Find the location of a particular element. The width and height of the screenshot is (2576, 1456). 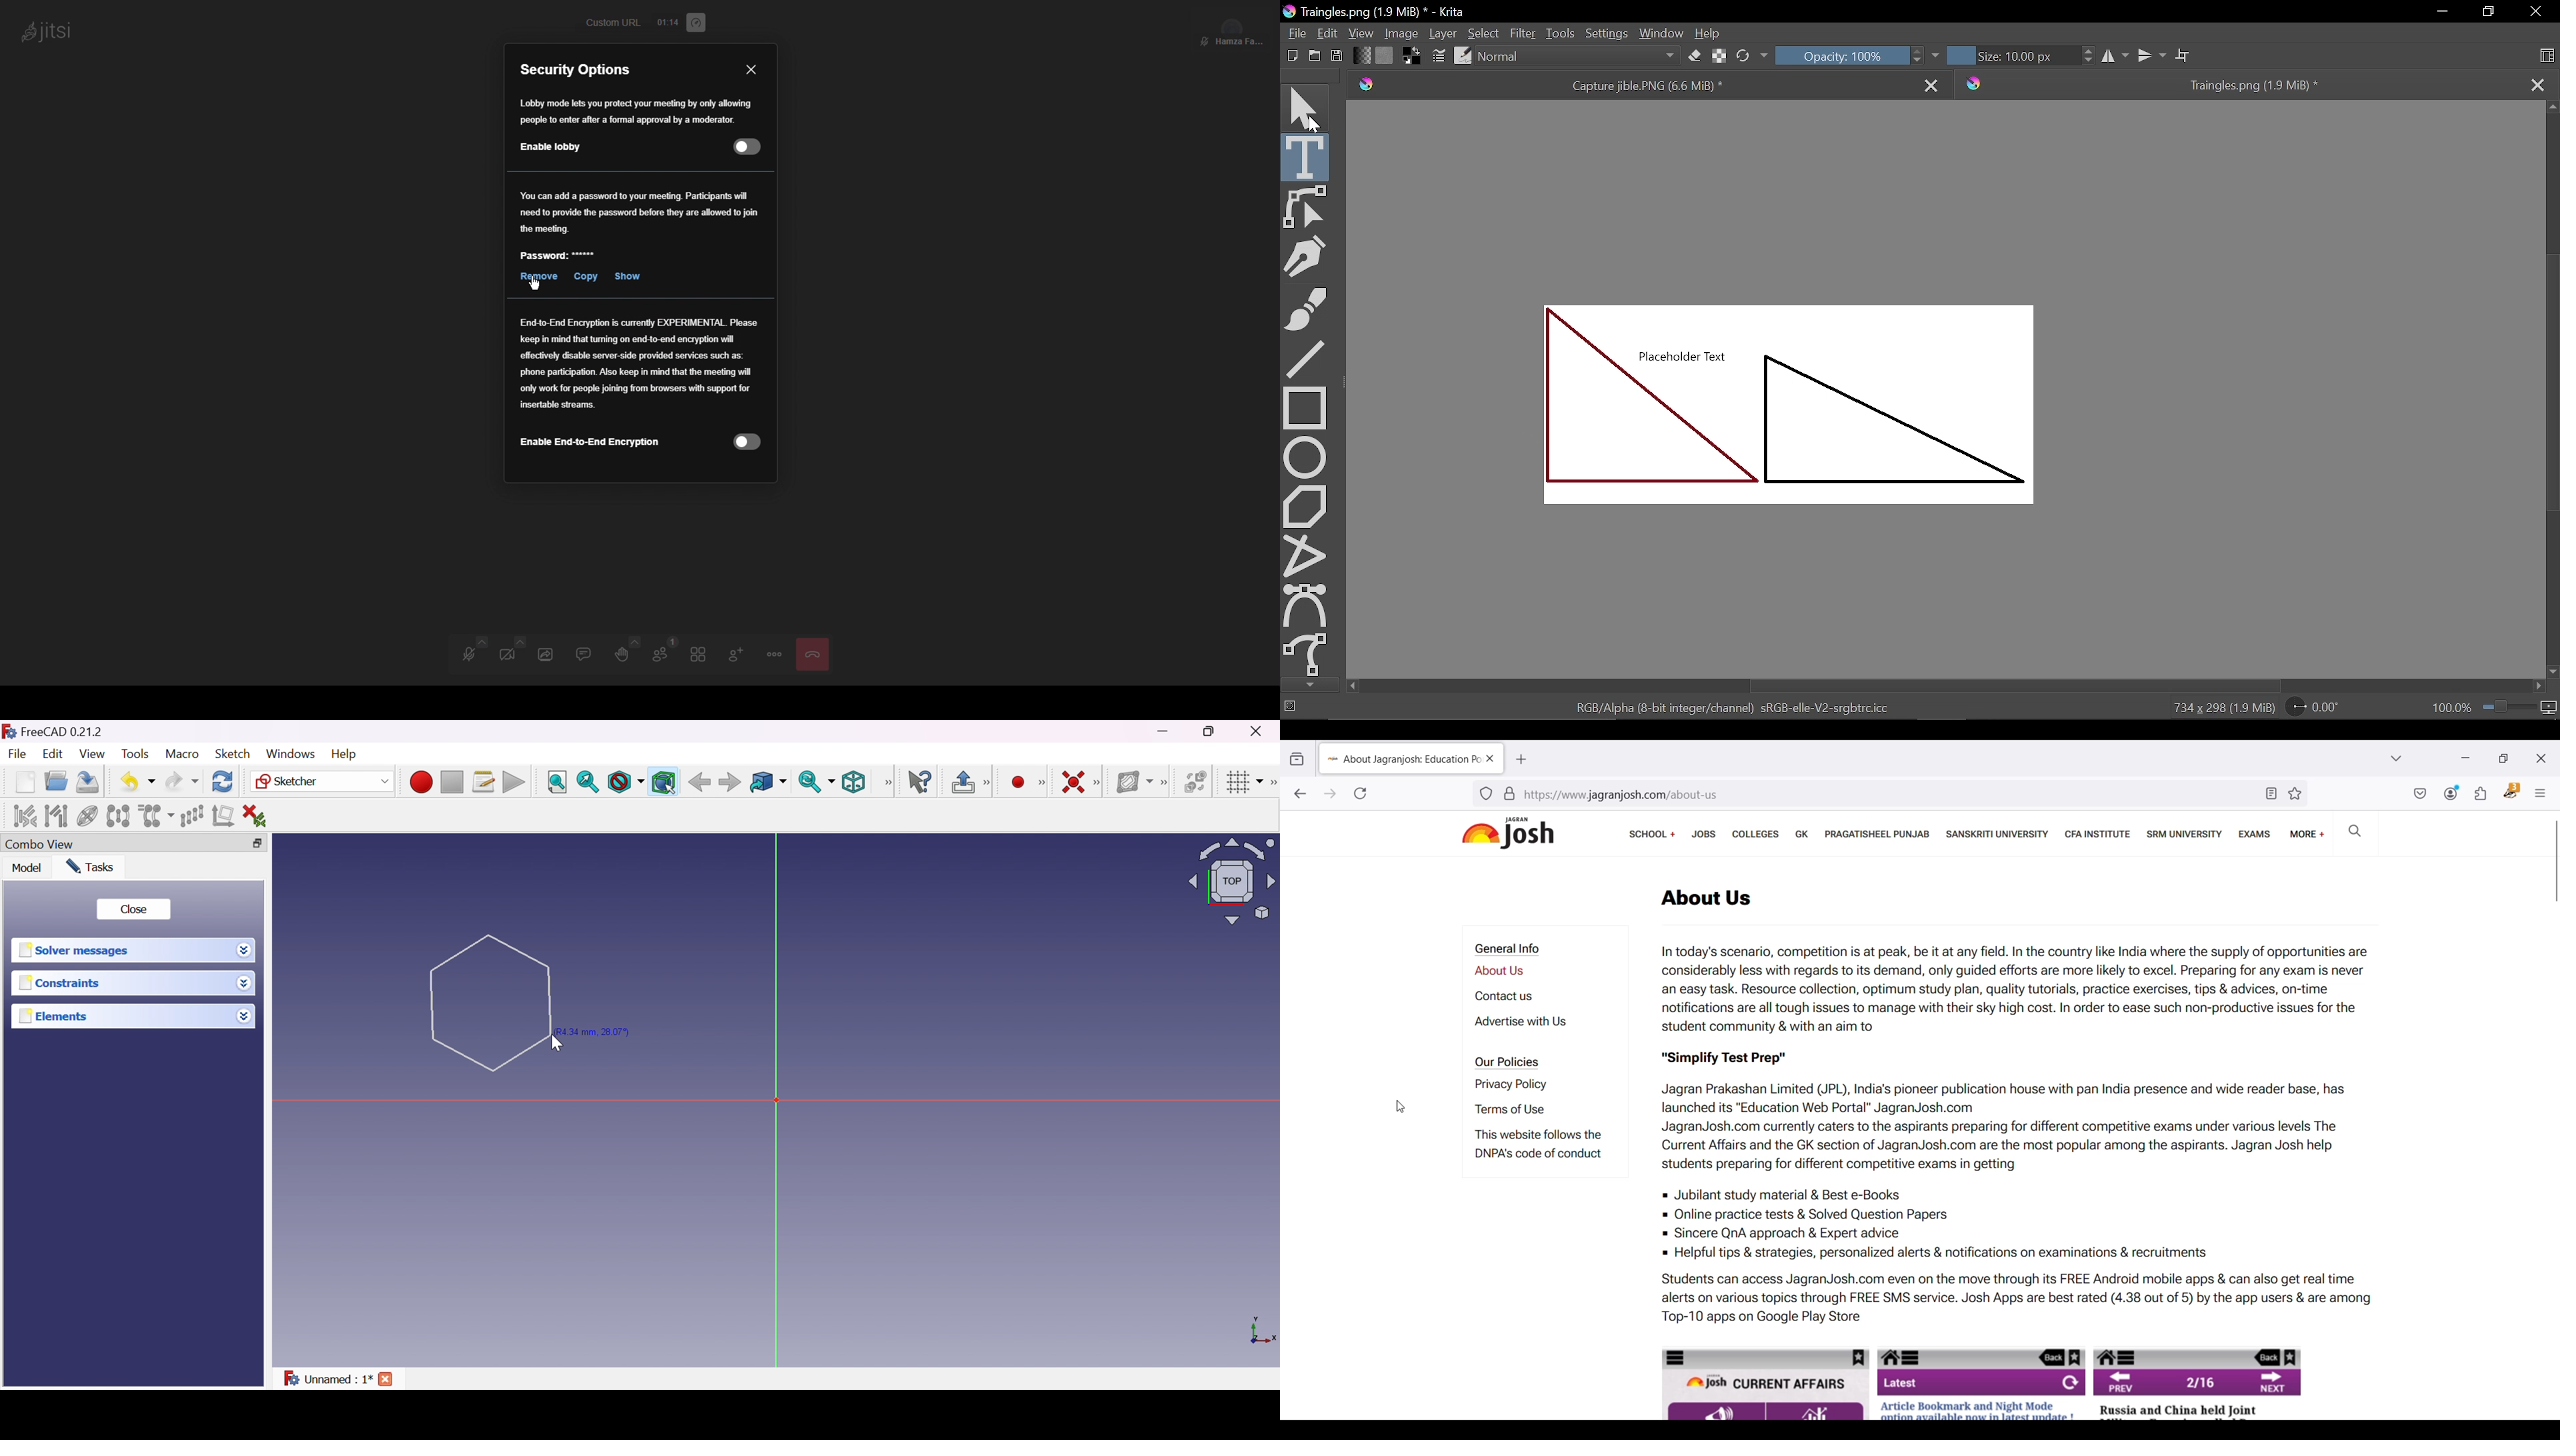

Lobby mode lets you protect your meeting by only allowing people to only enter after approval from a moderator is located at coordinates (637, 112).